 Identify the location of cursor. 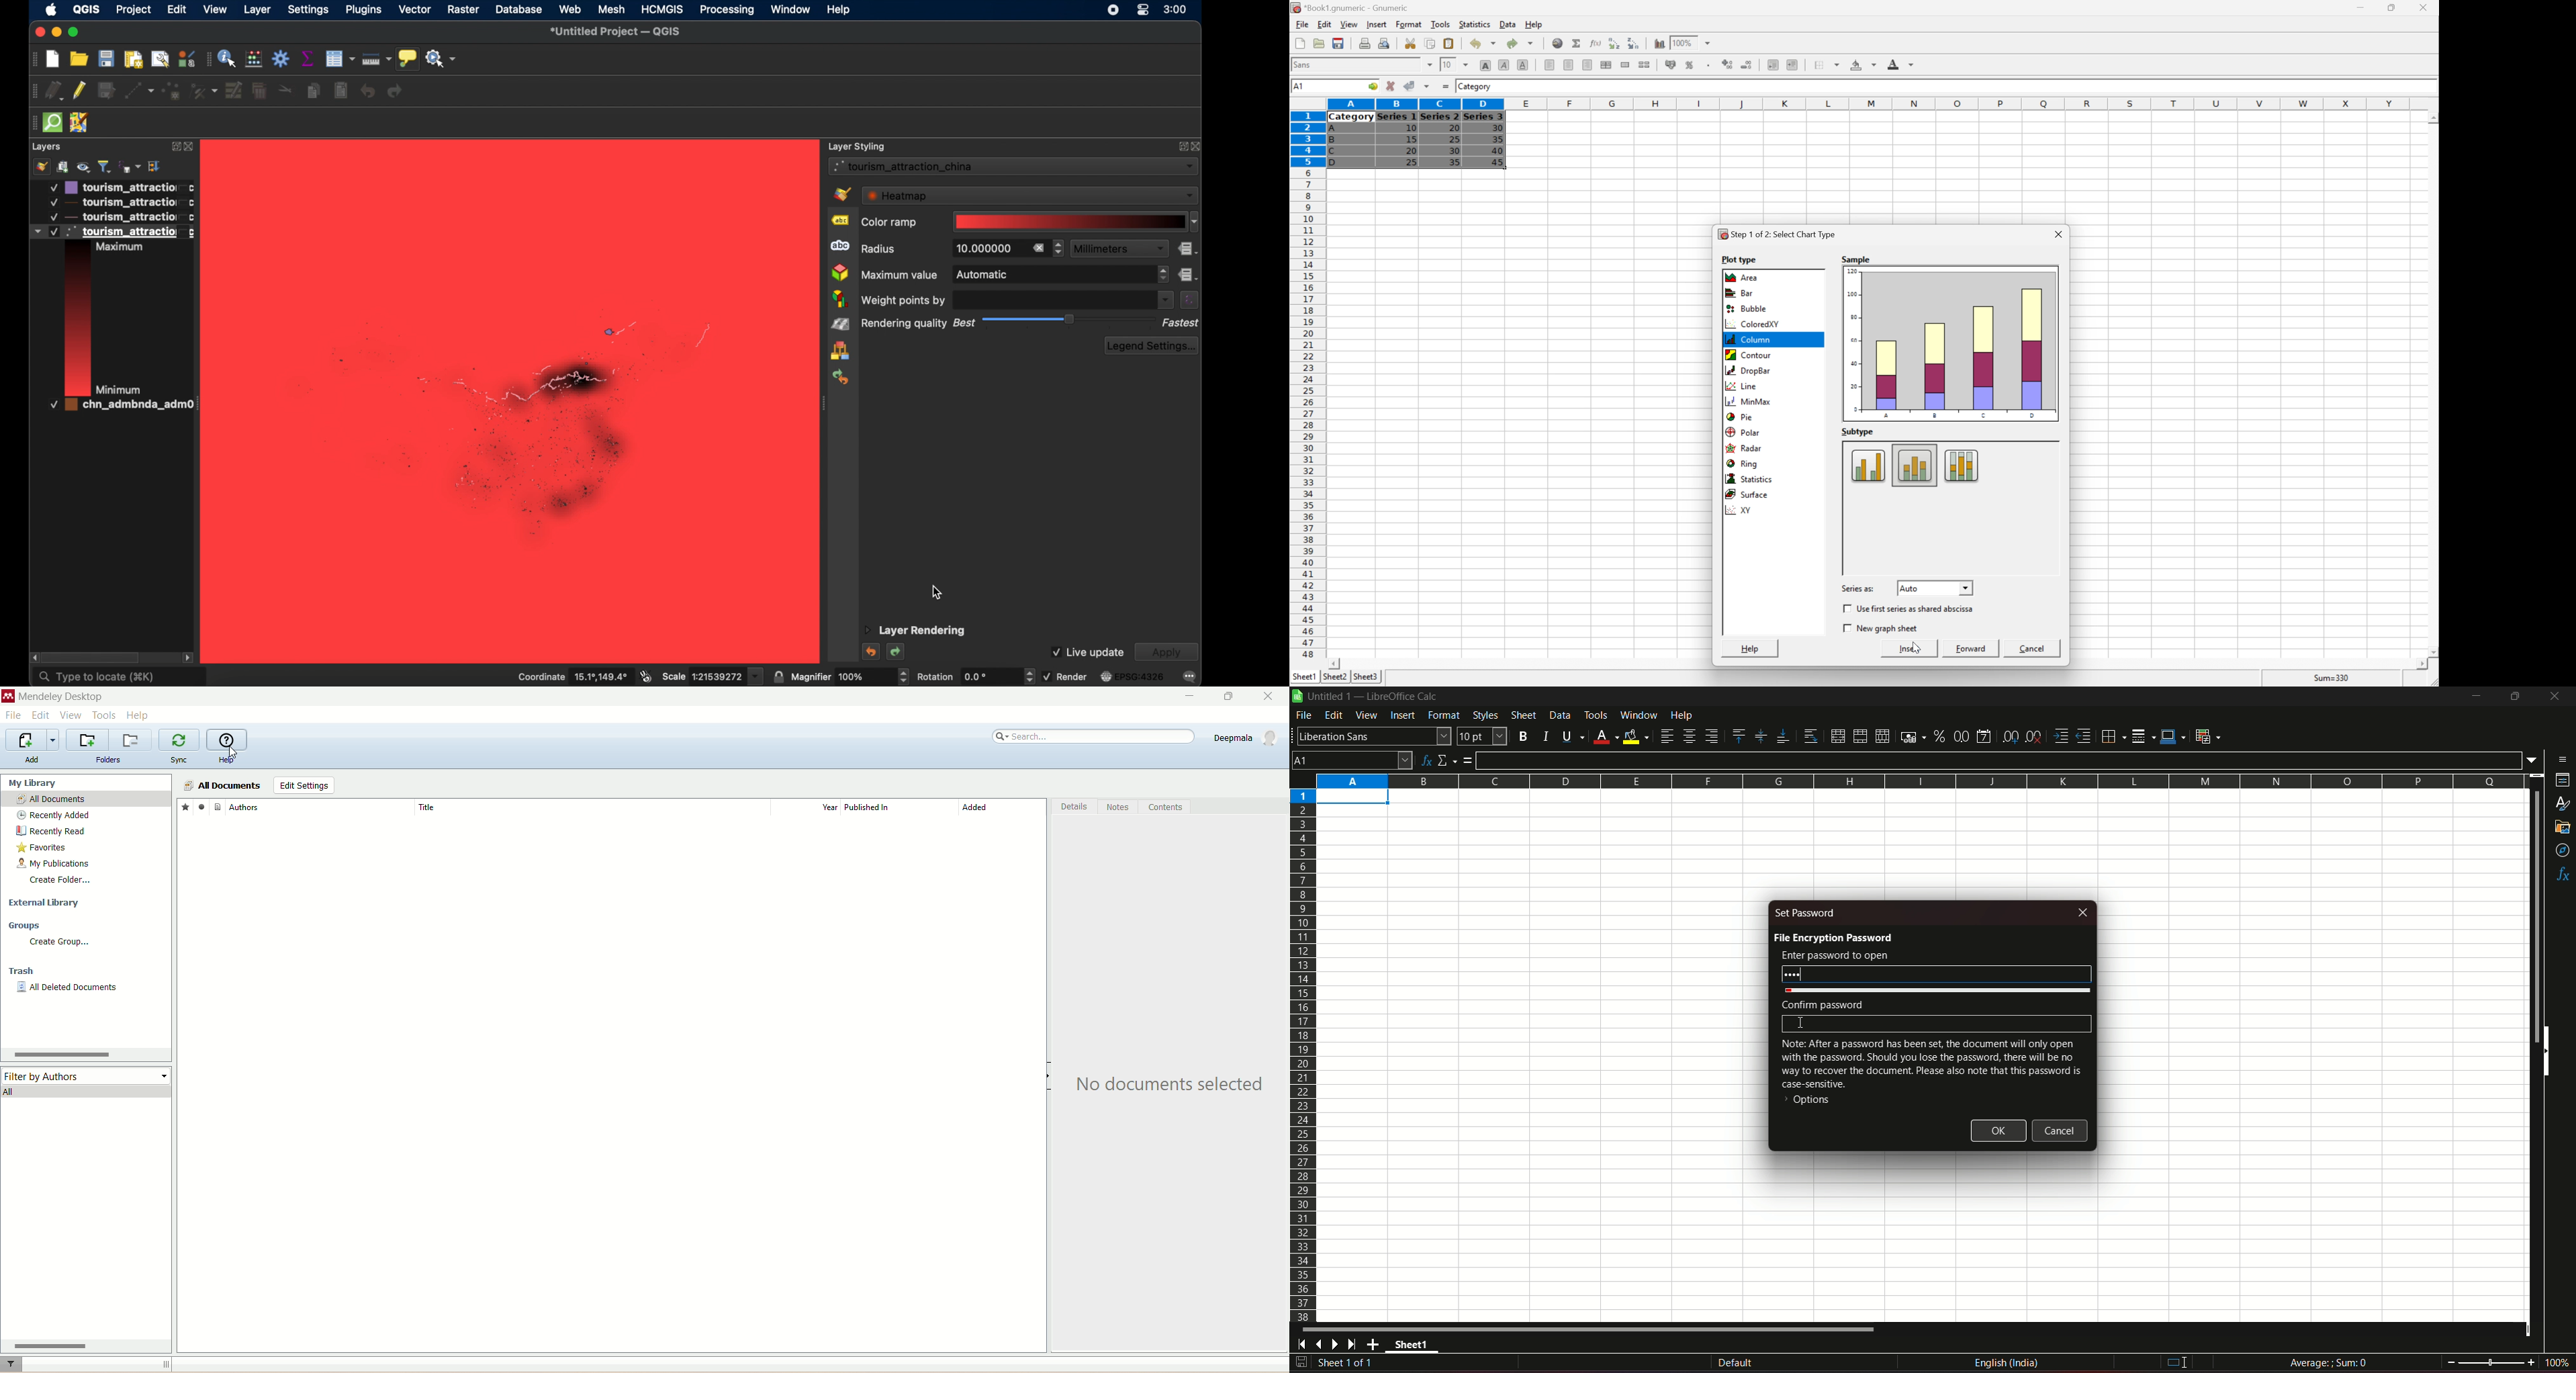
(1801, 1024).